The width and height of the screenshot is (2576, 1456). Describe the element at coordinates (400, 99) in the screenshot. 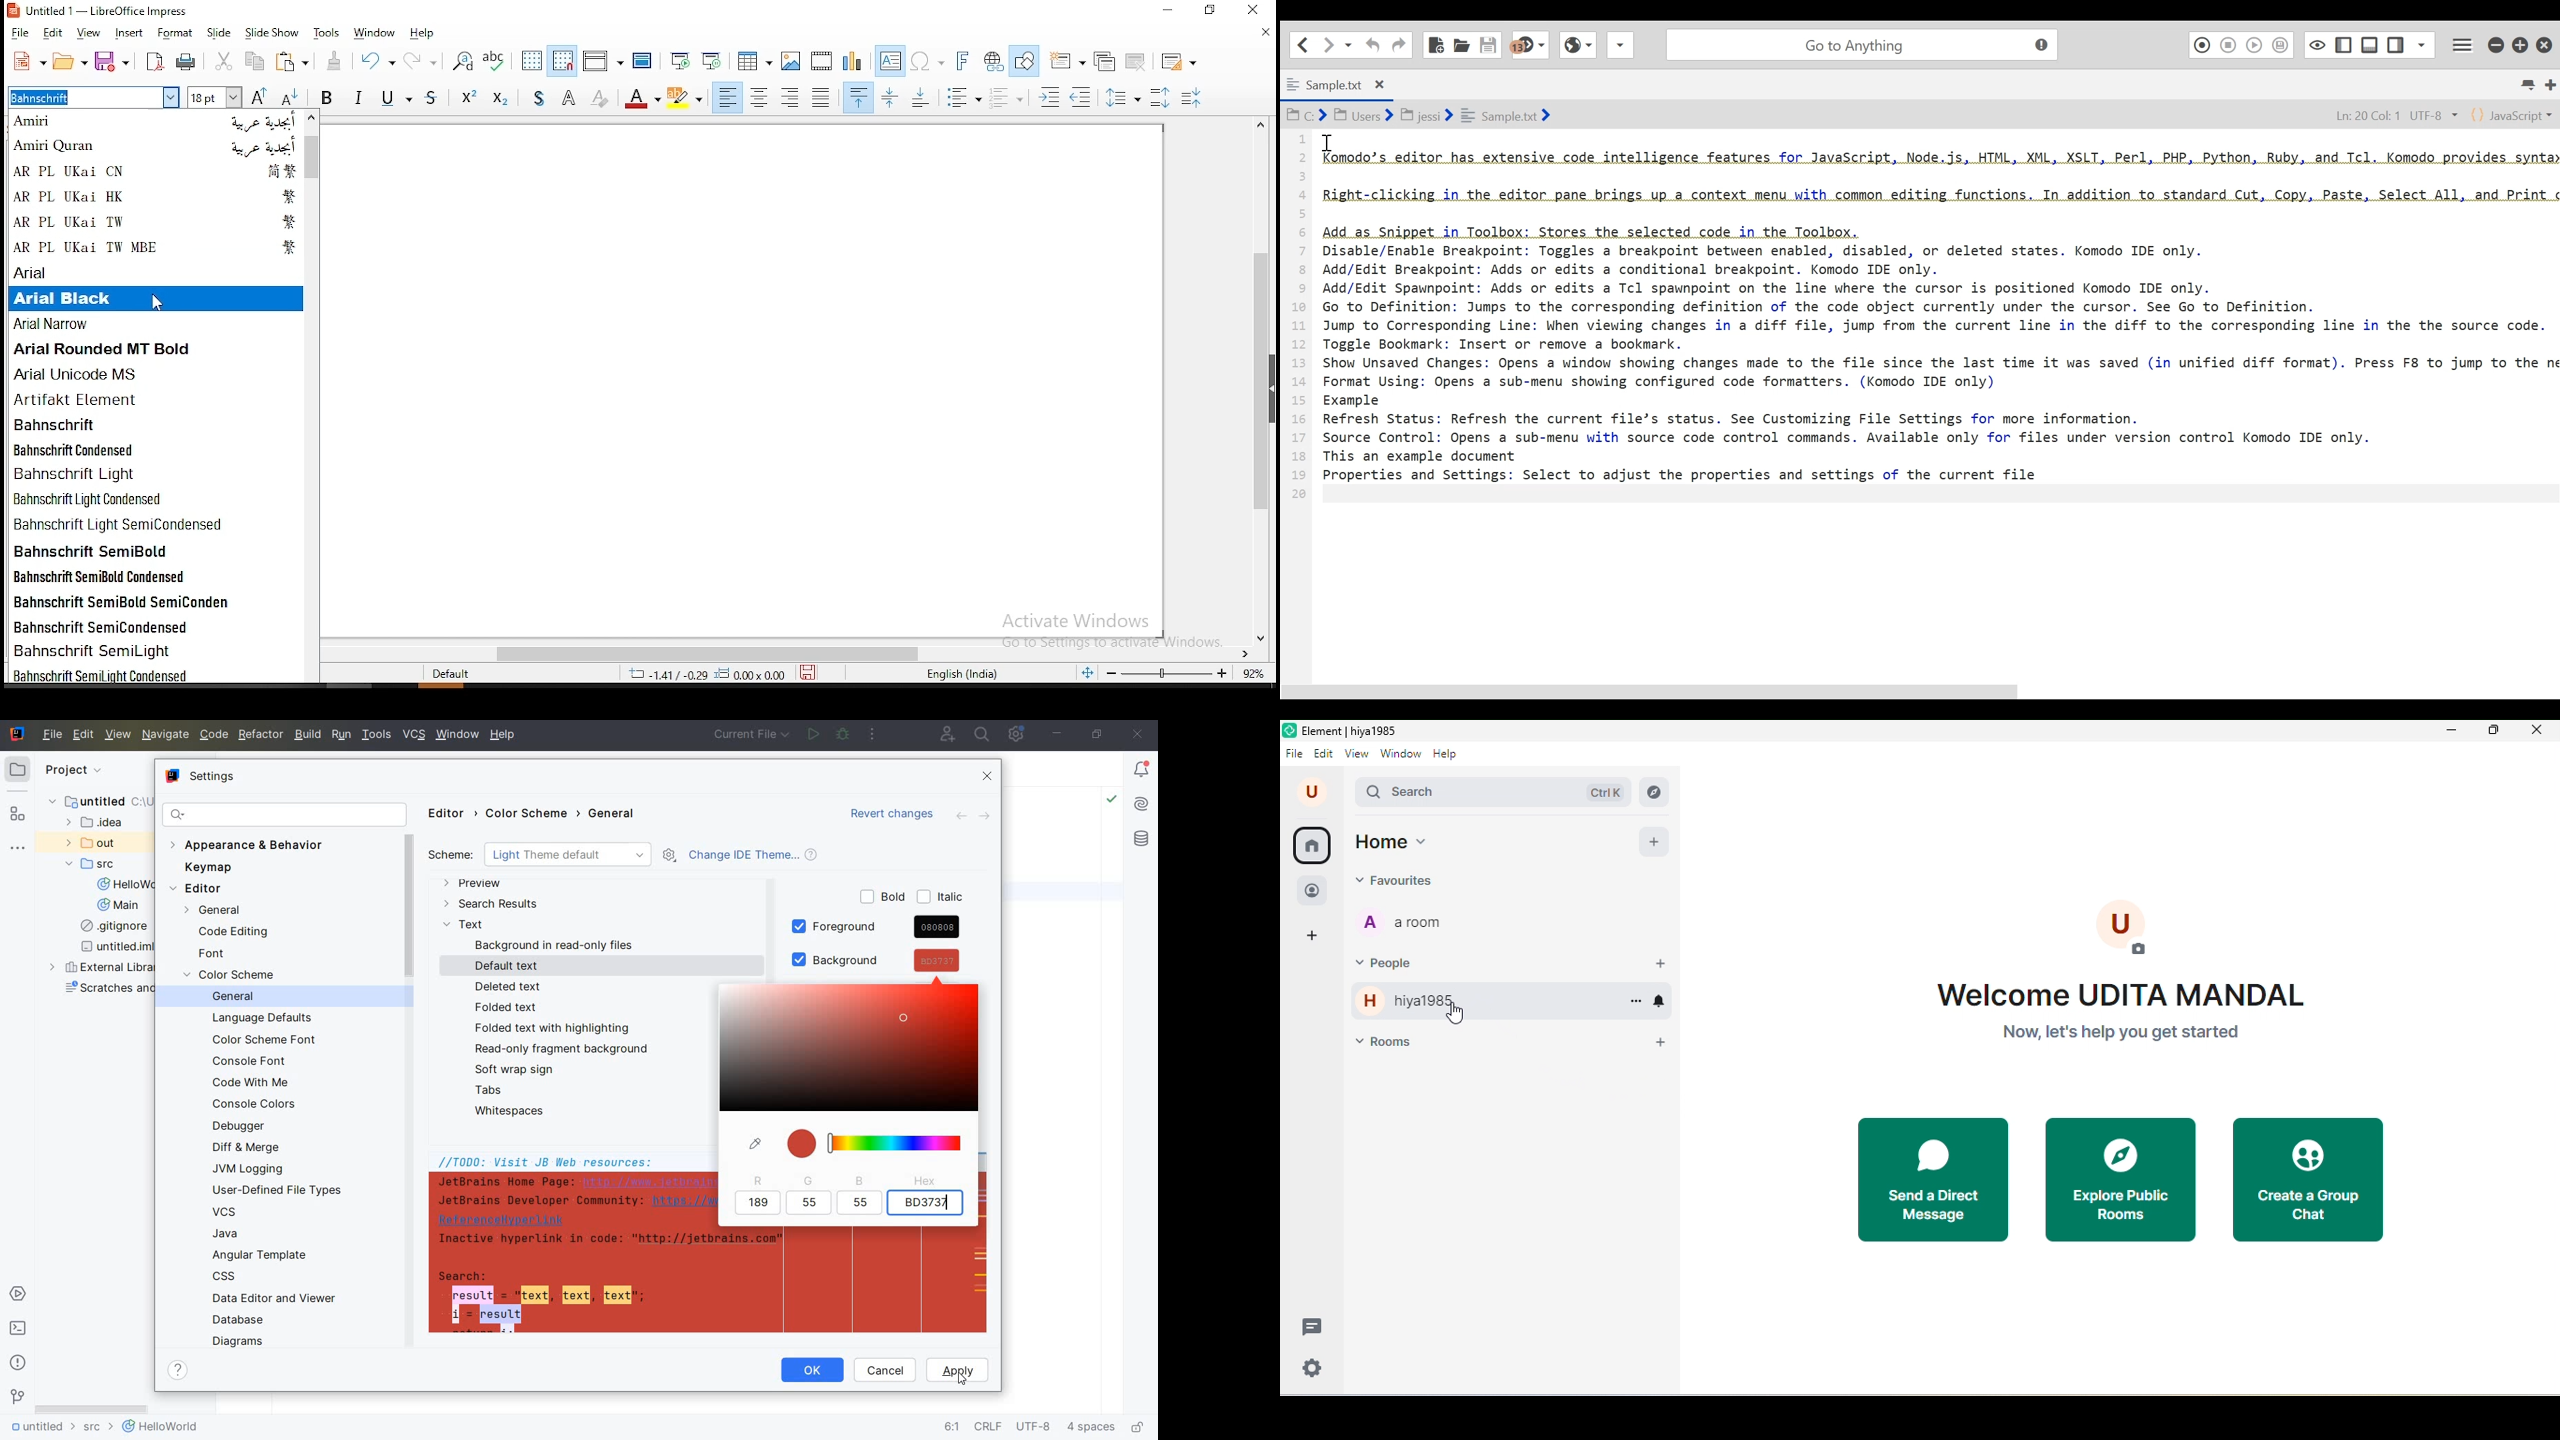

I see `underline` at that location.